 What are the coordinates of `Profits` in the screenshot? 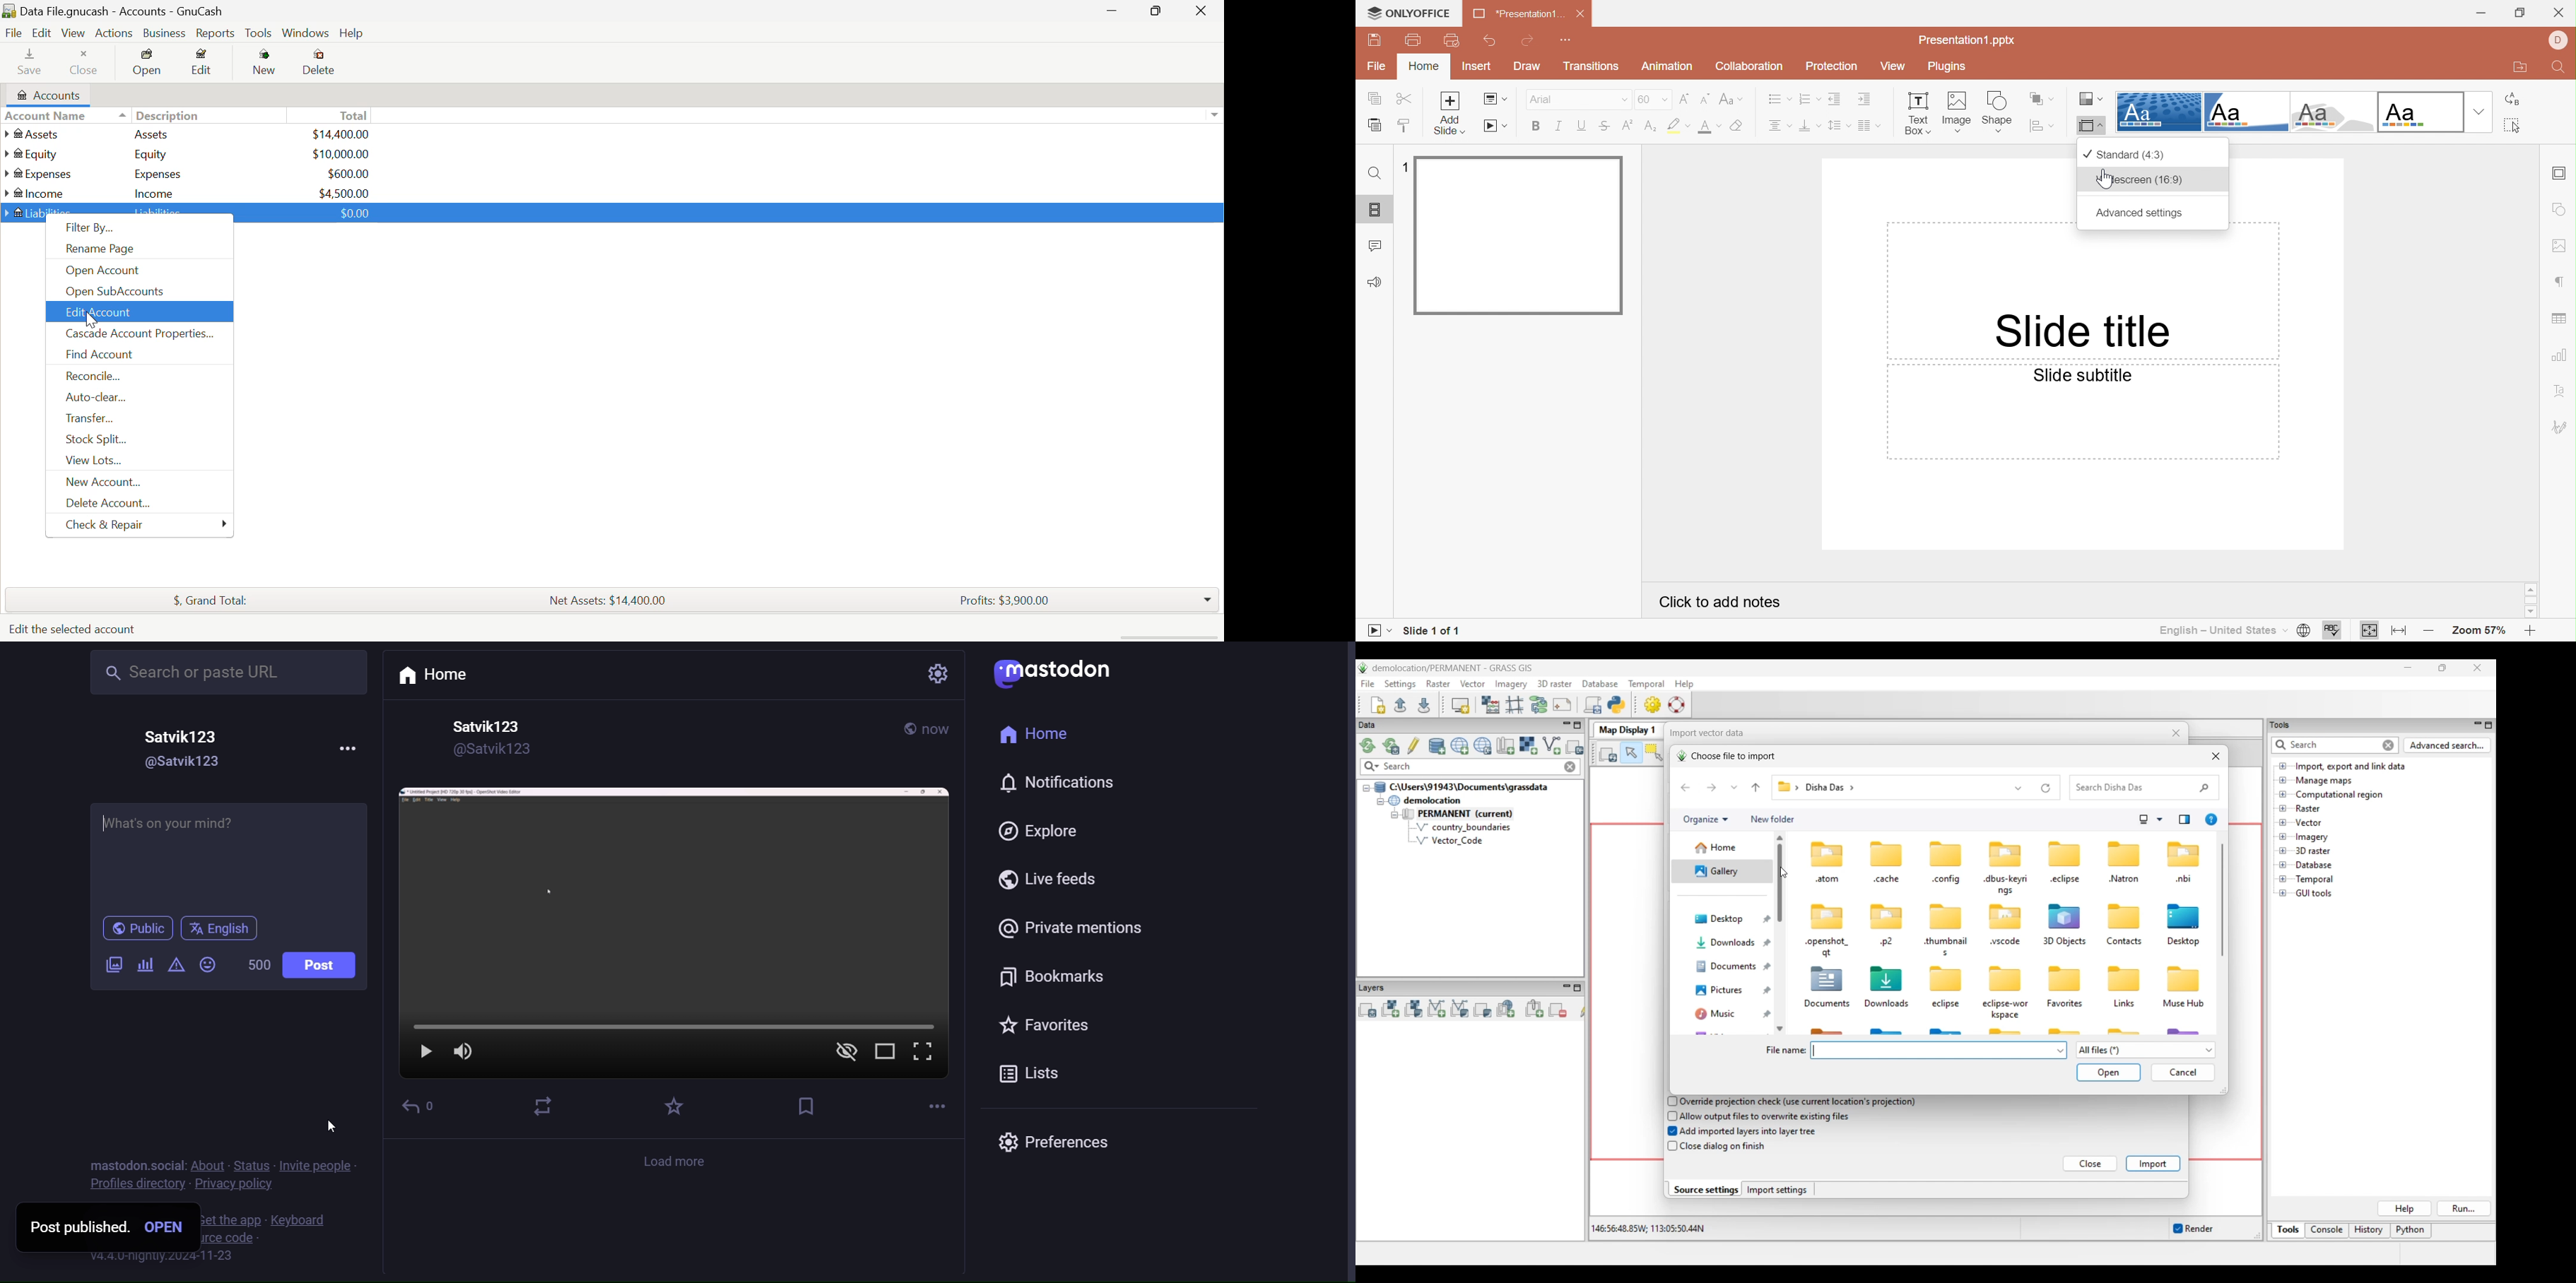 It's located at (1000, 599).